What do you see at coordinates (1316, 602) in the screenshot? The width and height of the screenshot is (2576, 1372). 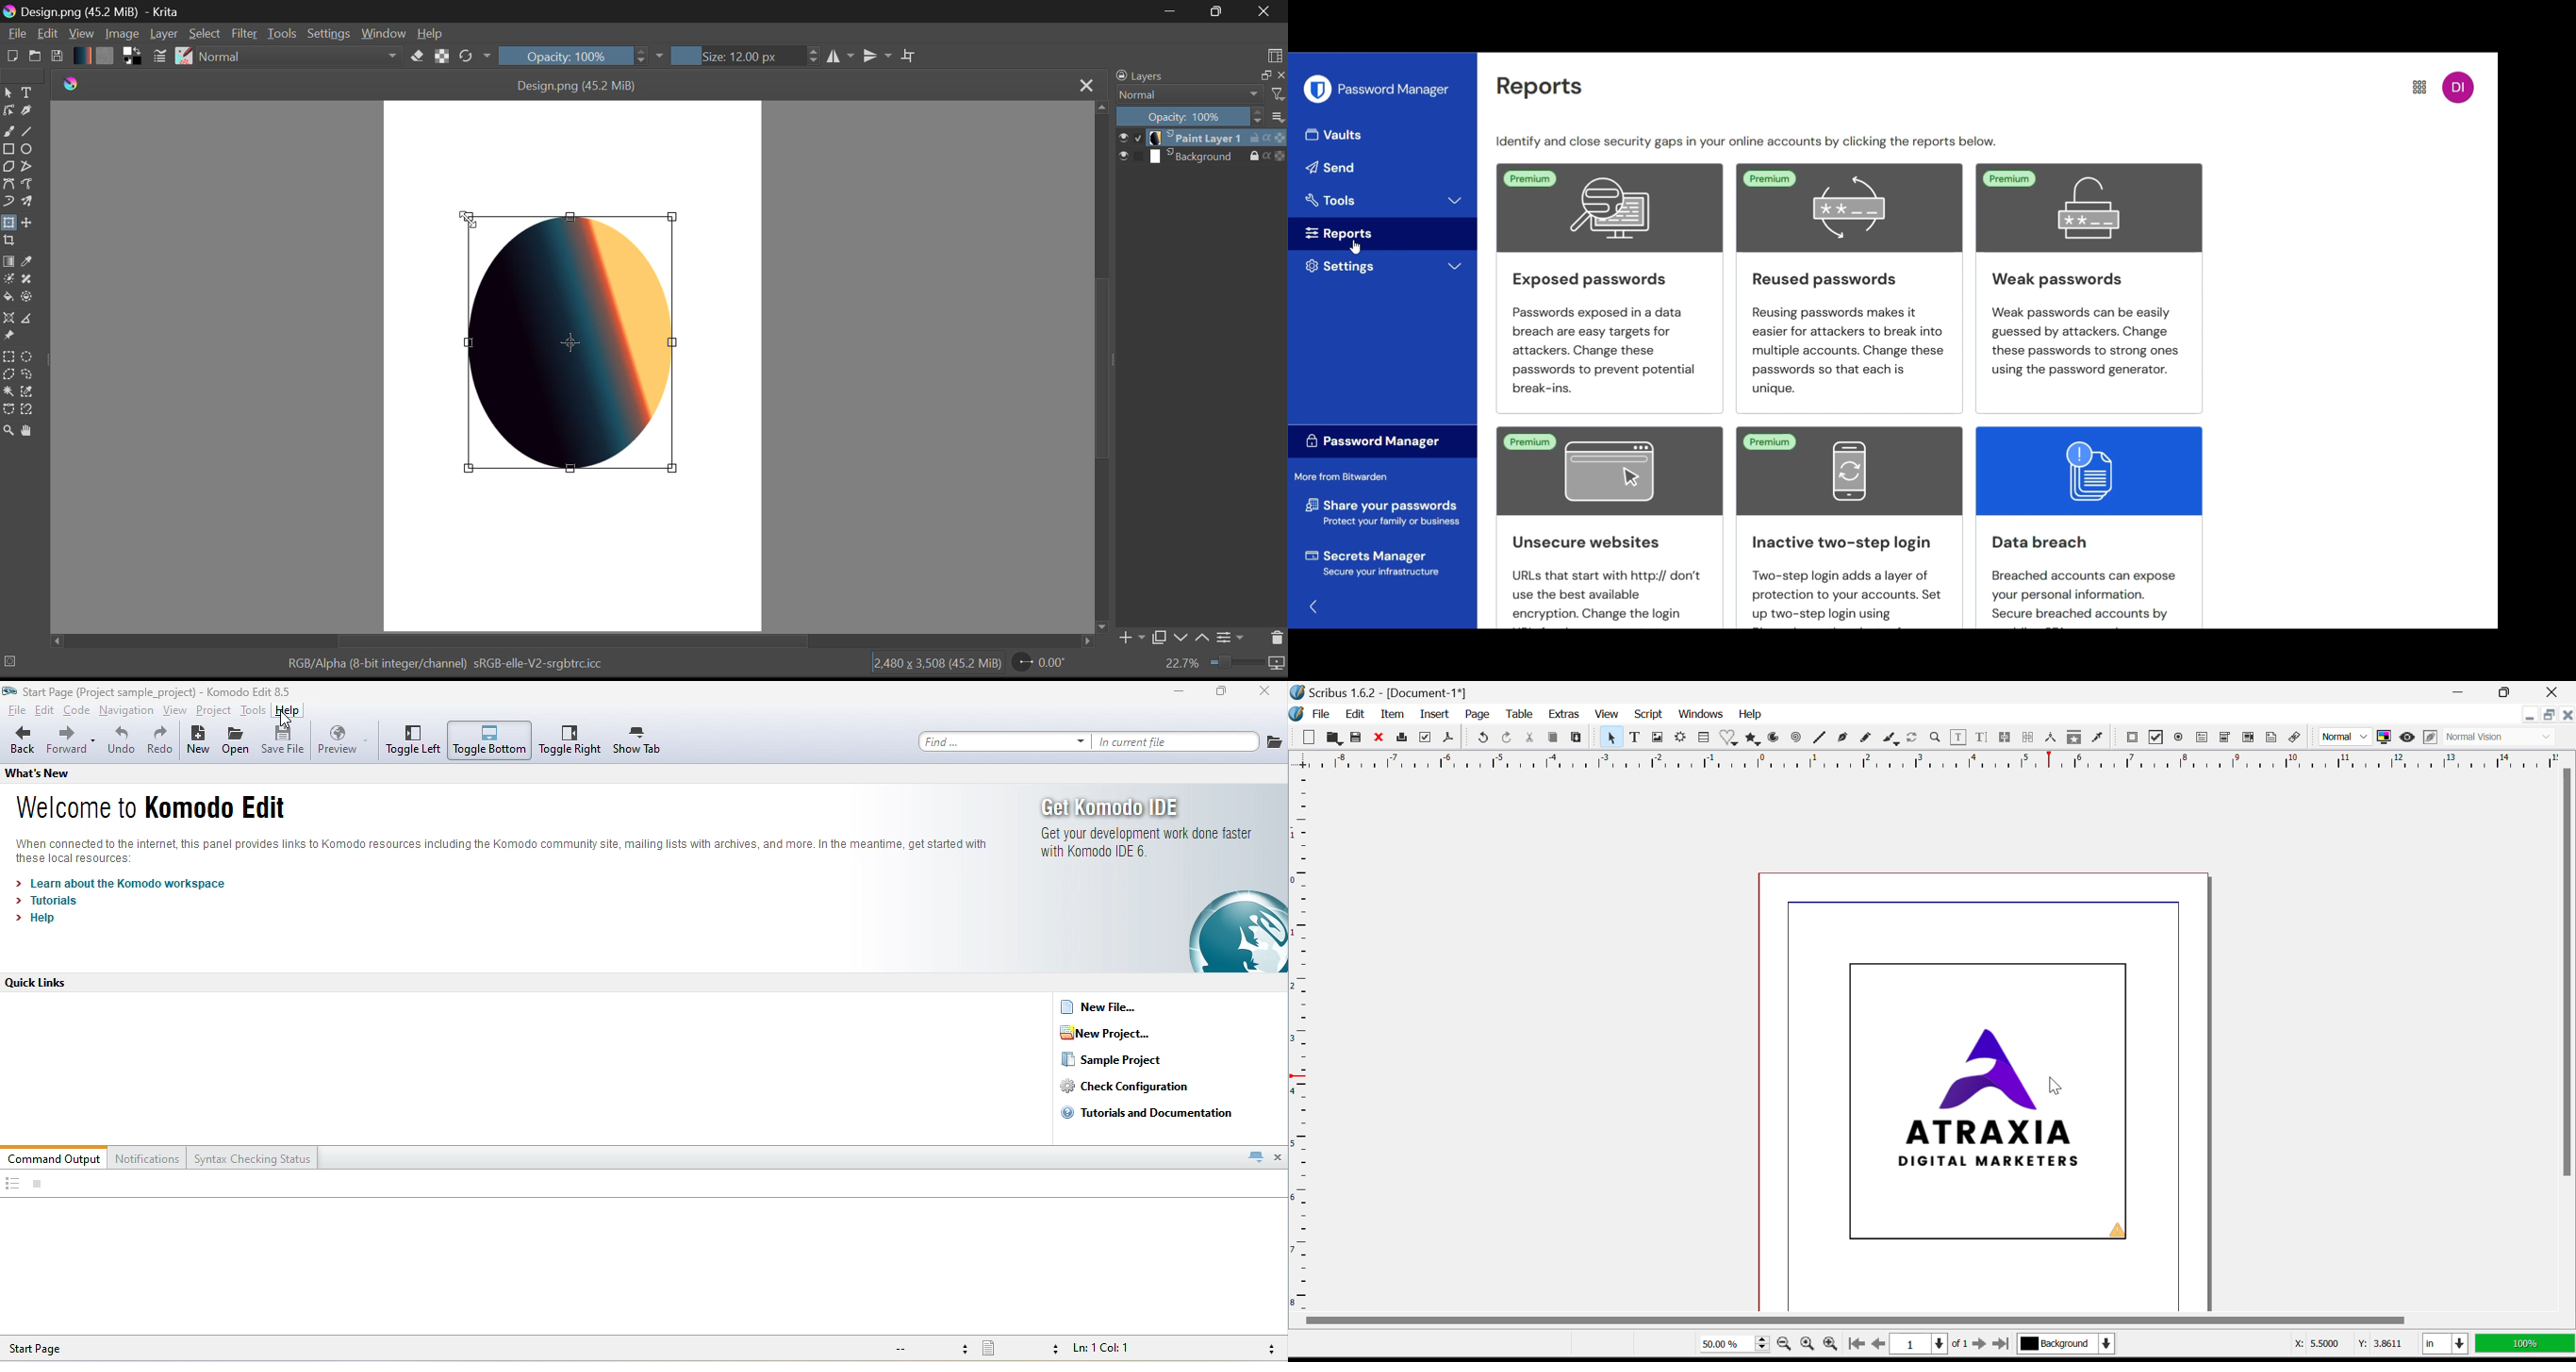 I see `Go back` at bounding box center [1316, 602].